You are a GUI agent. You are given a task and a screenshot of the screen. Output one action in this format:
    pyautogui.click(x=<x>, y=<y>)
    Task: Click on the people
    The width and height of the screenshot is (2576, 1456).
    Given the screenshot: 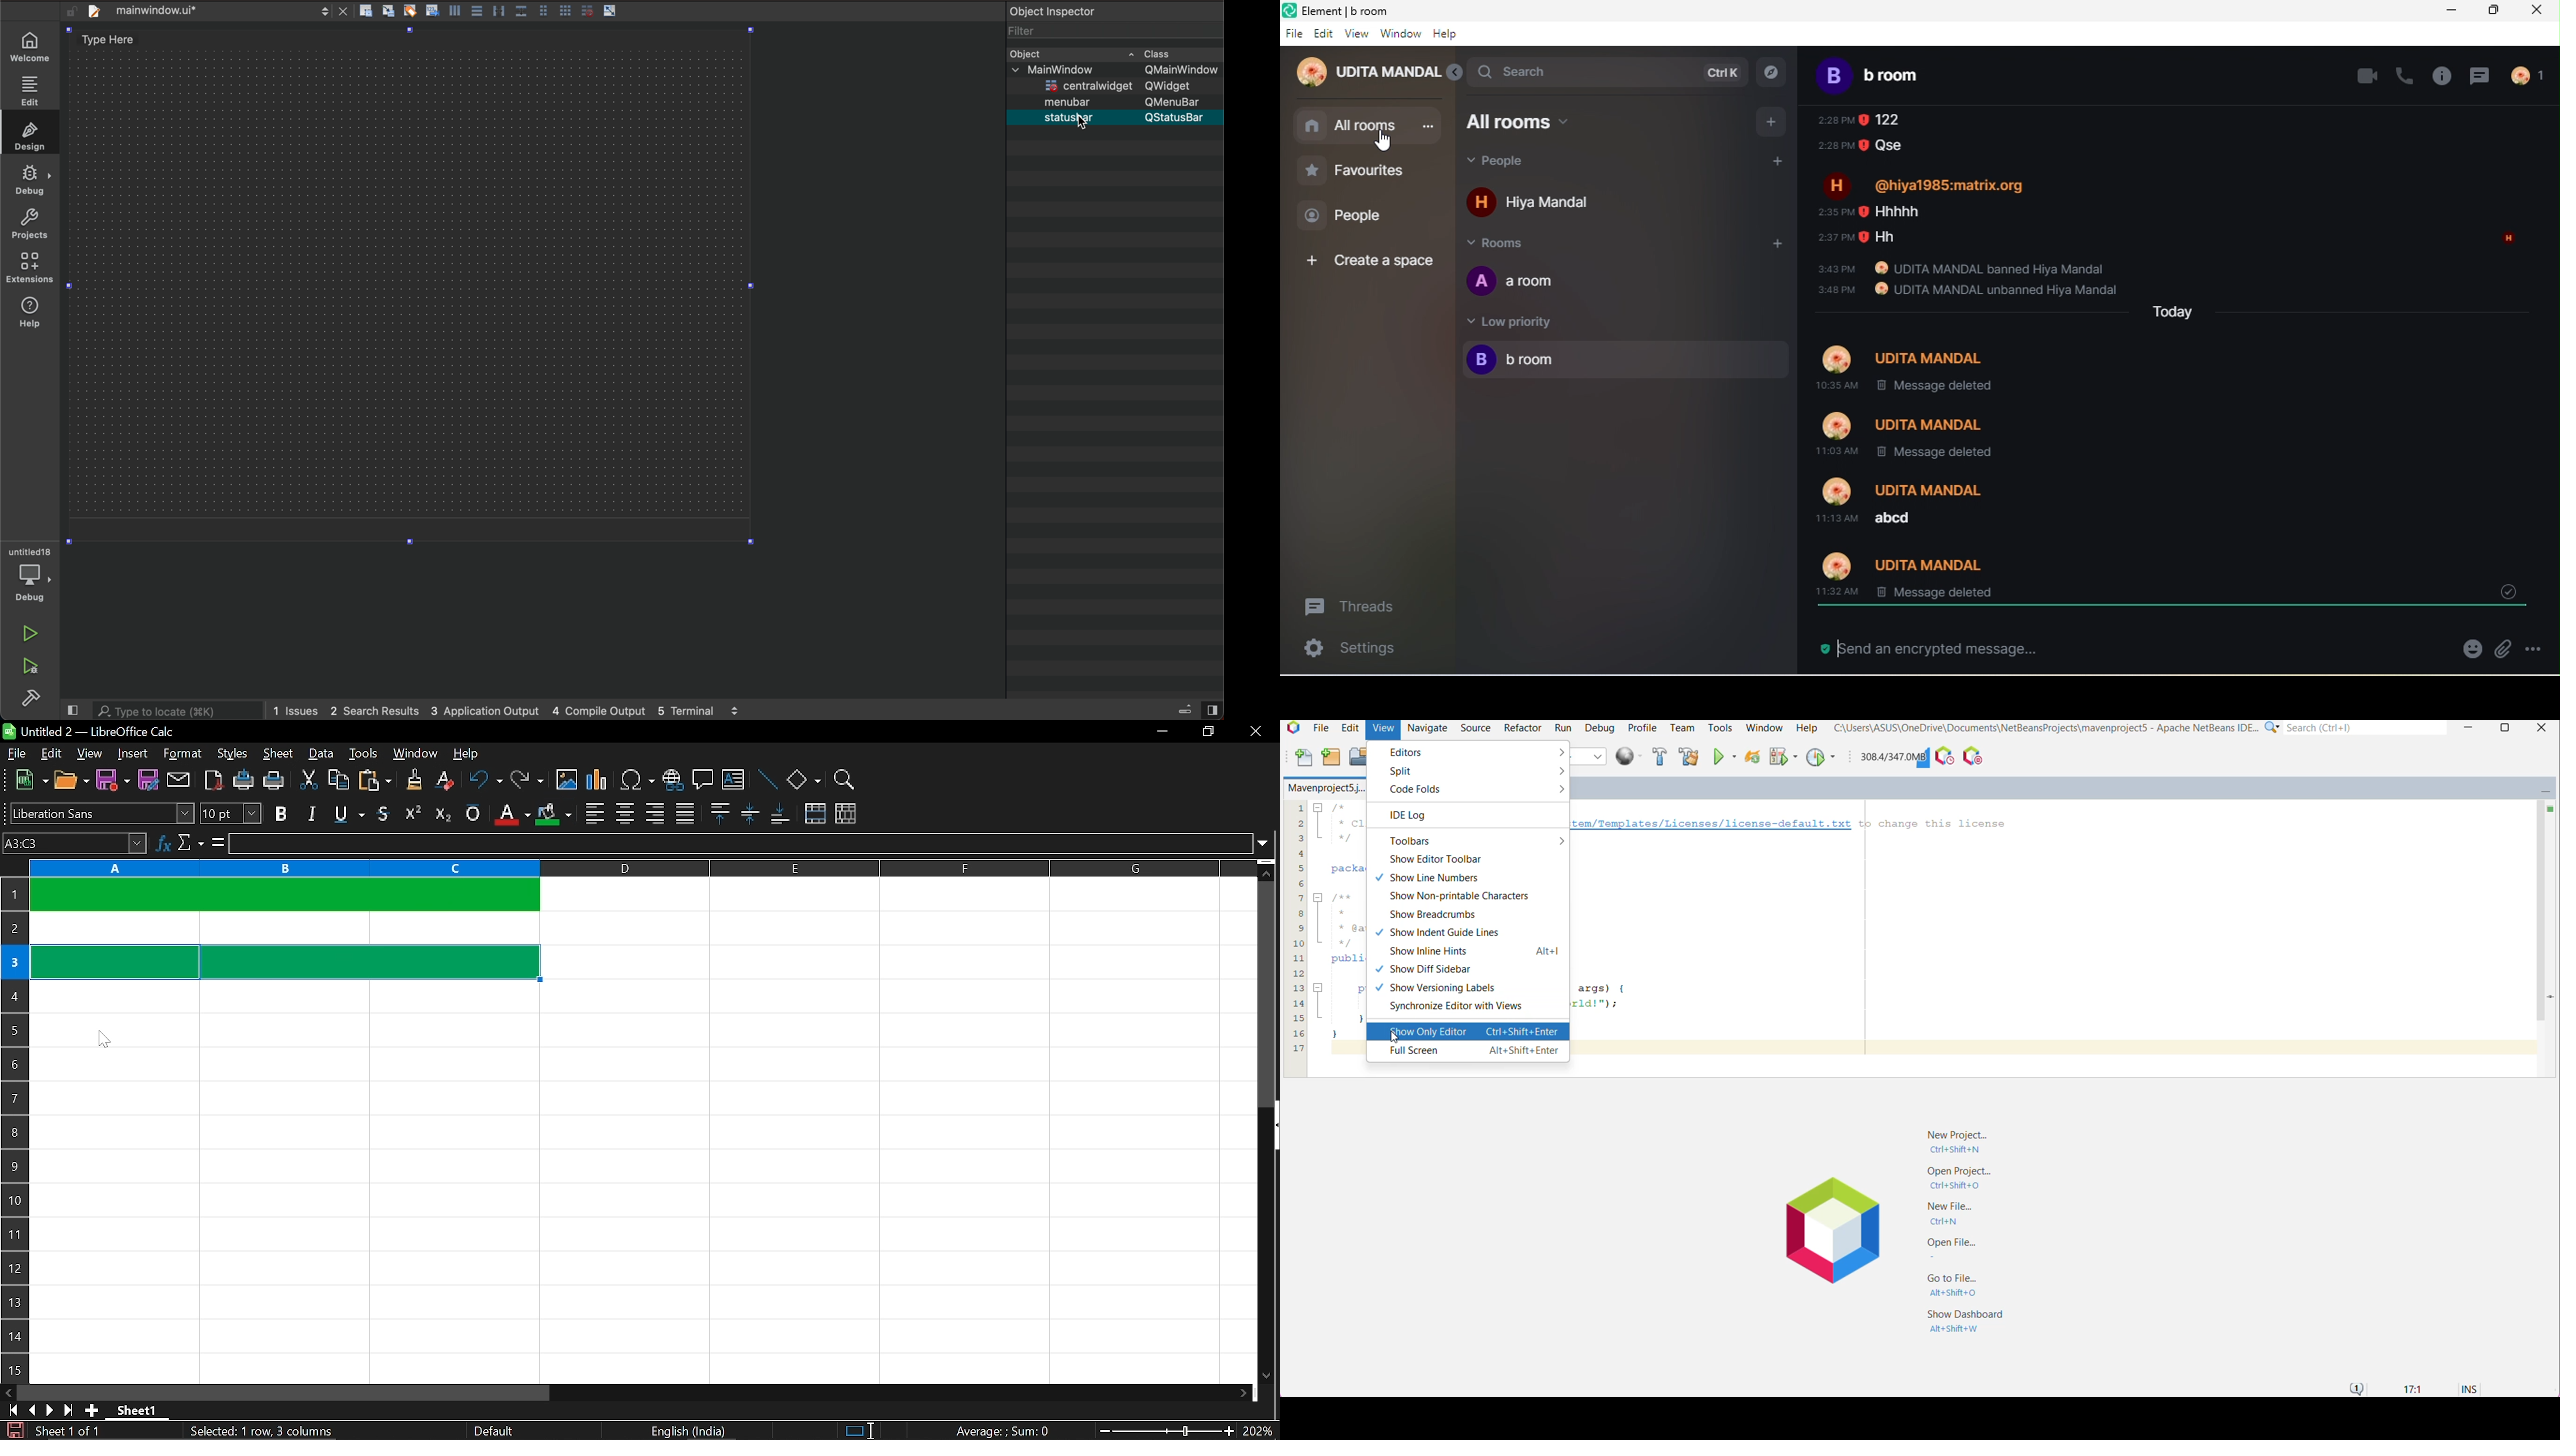 What is the action you would take?
    pyautogui.click(x=1518, y=162)
    